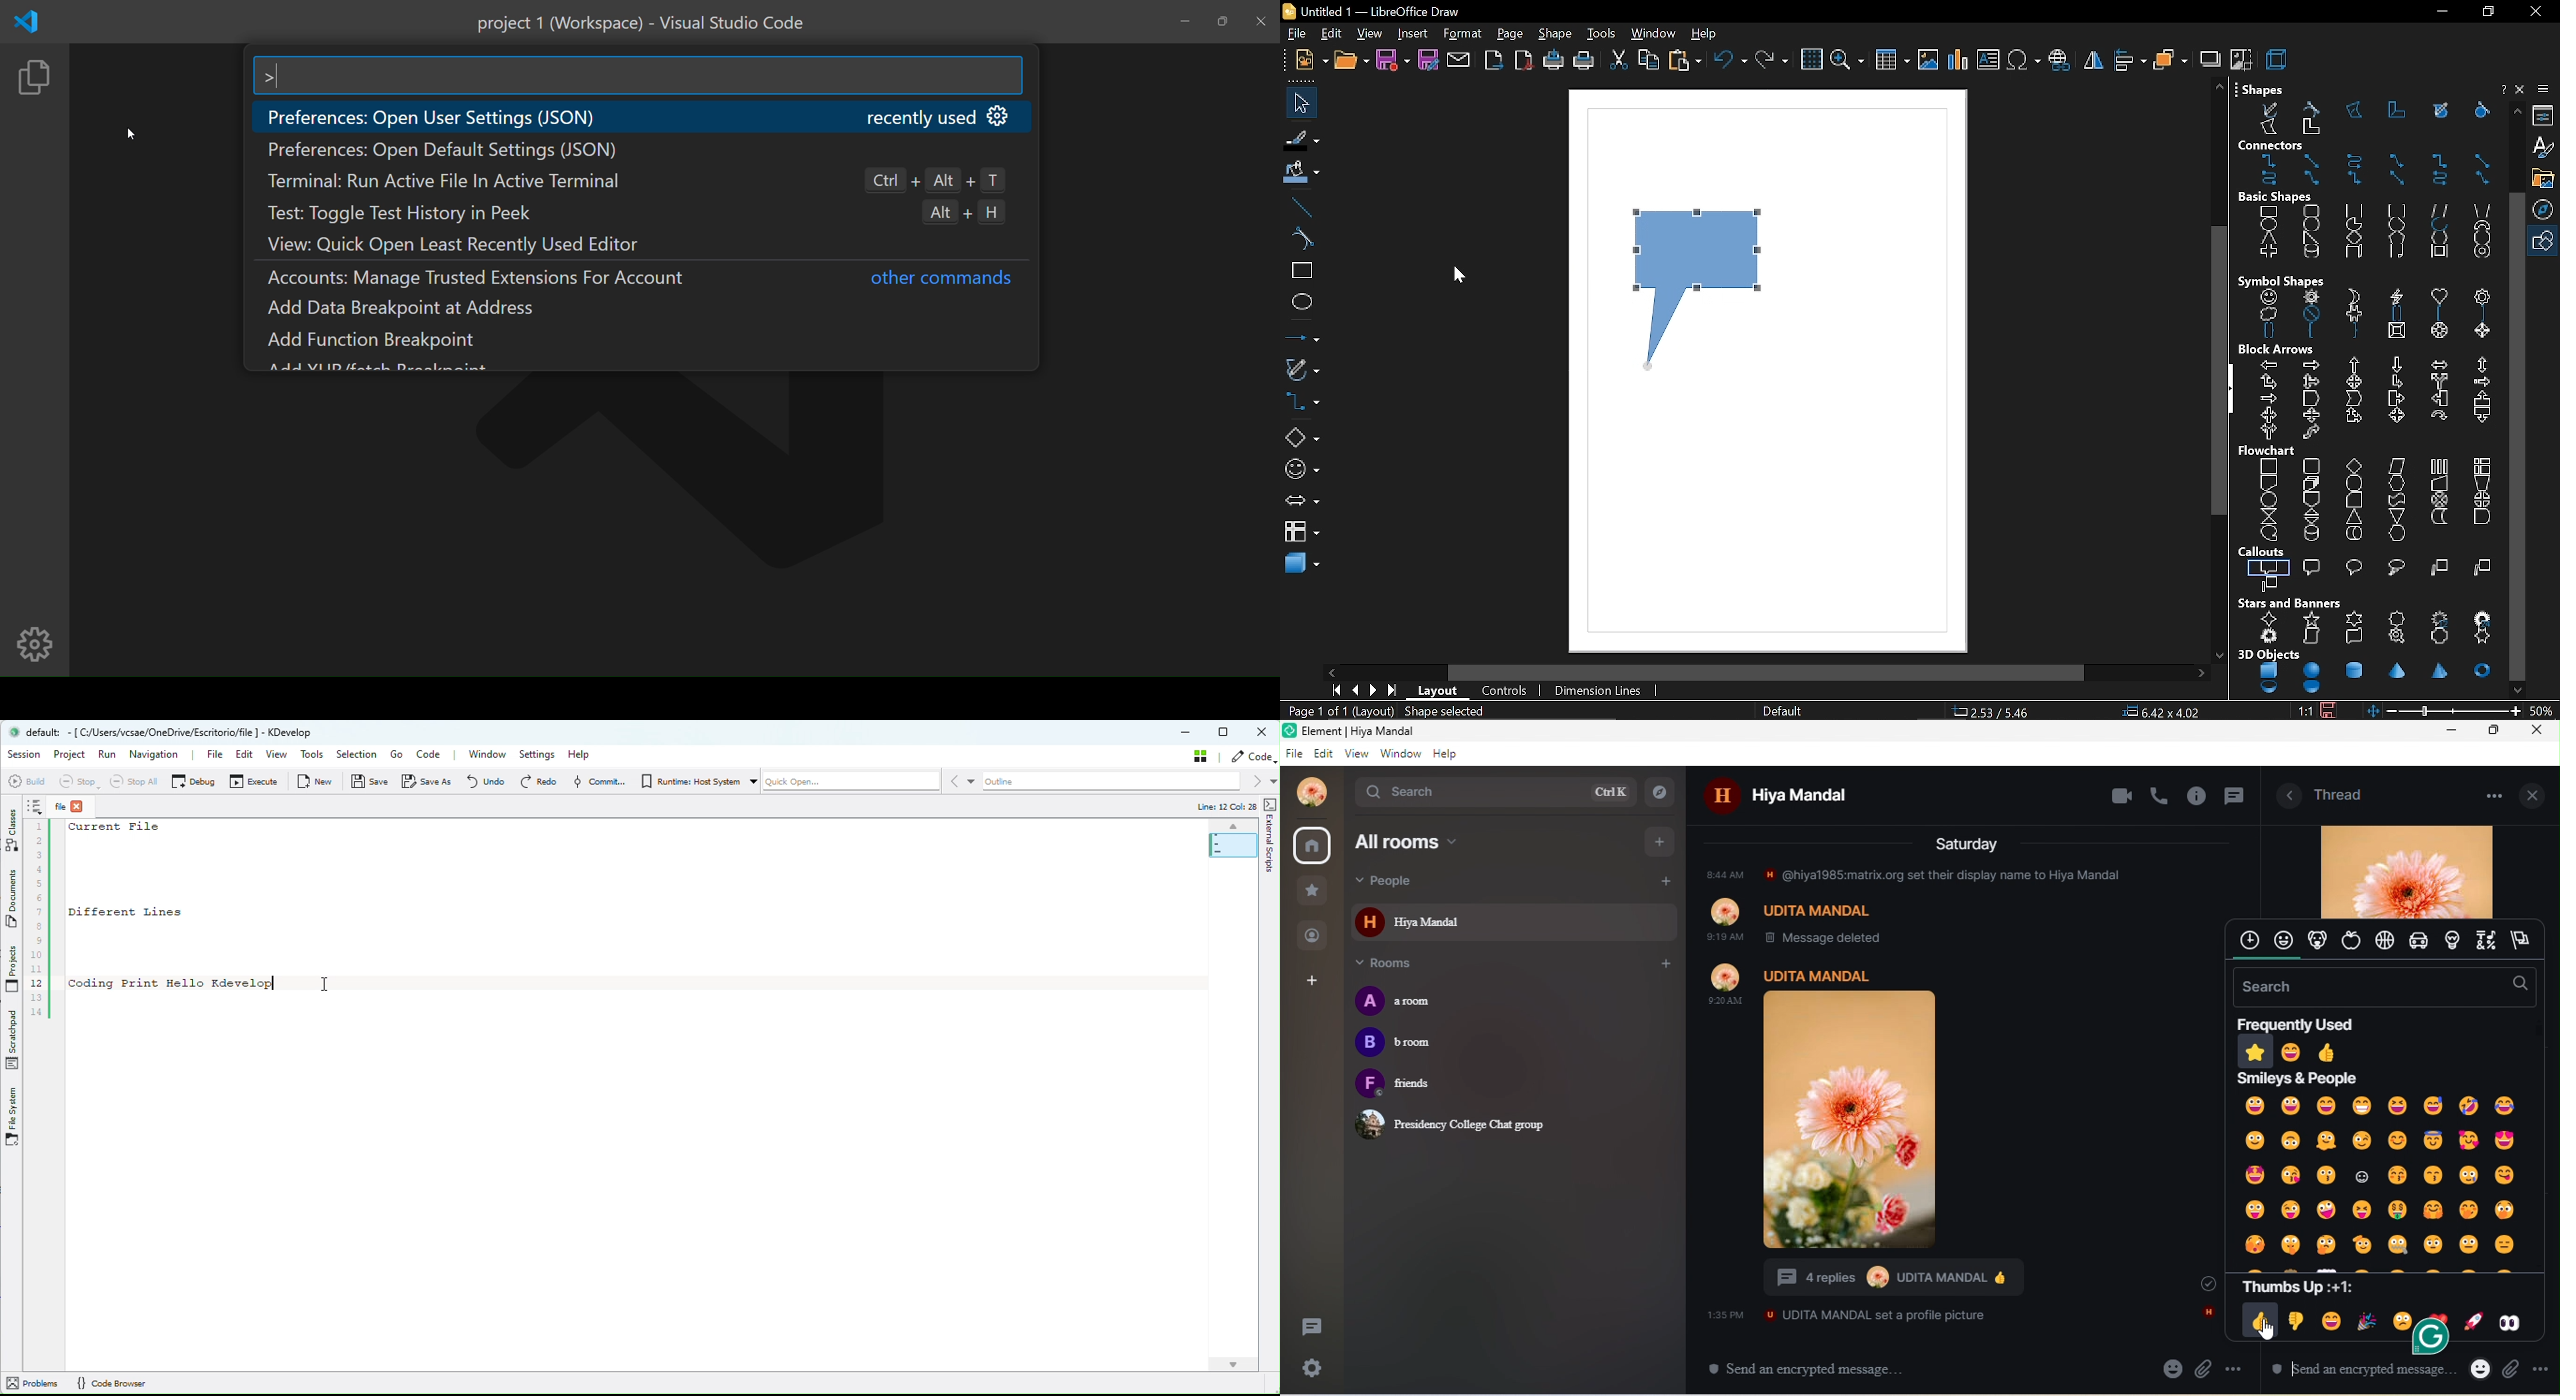  What do you see at coordinates (1333, 692) in the screenshot?
I see `go to first page` at bounding box center [1333, 692].